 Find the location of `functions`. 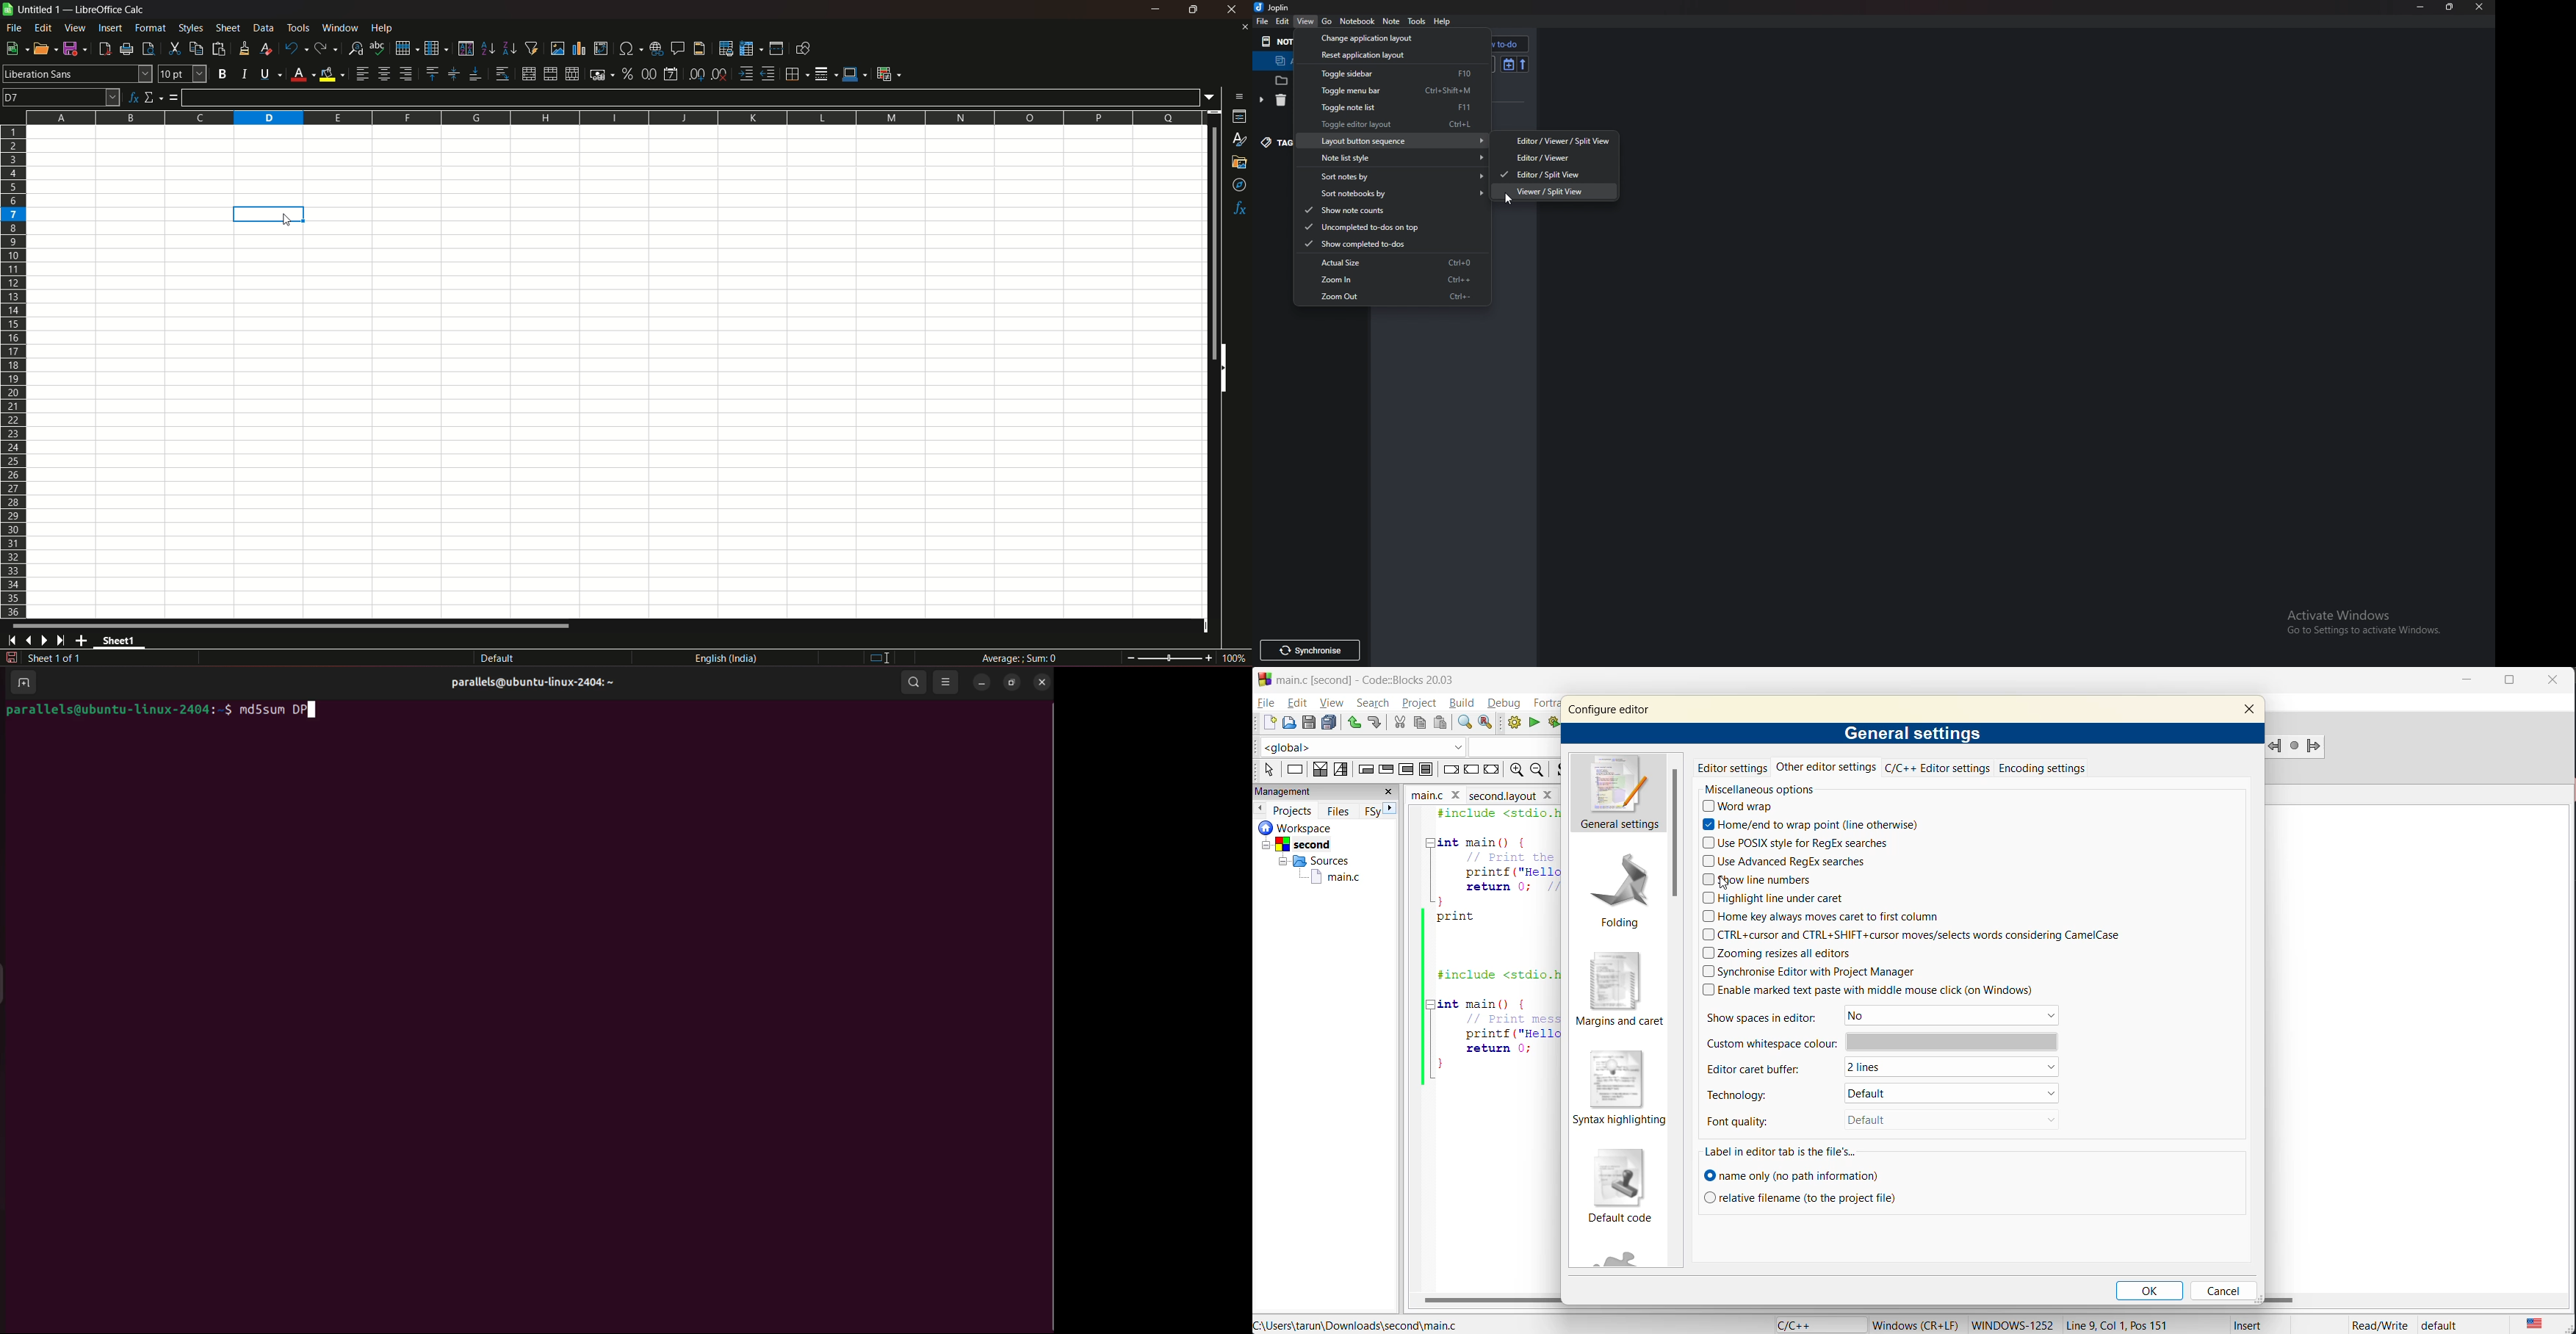

functions is located at coordinates (1240, 209).